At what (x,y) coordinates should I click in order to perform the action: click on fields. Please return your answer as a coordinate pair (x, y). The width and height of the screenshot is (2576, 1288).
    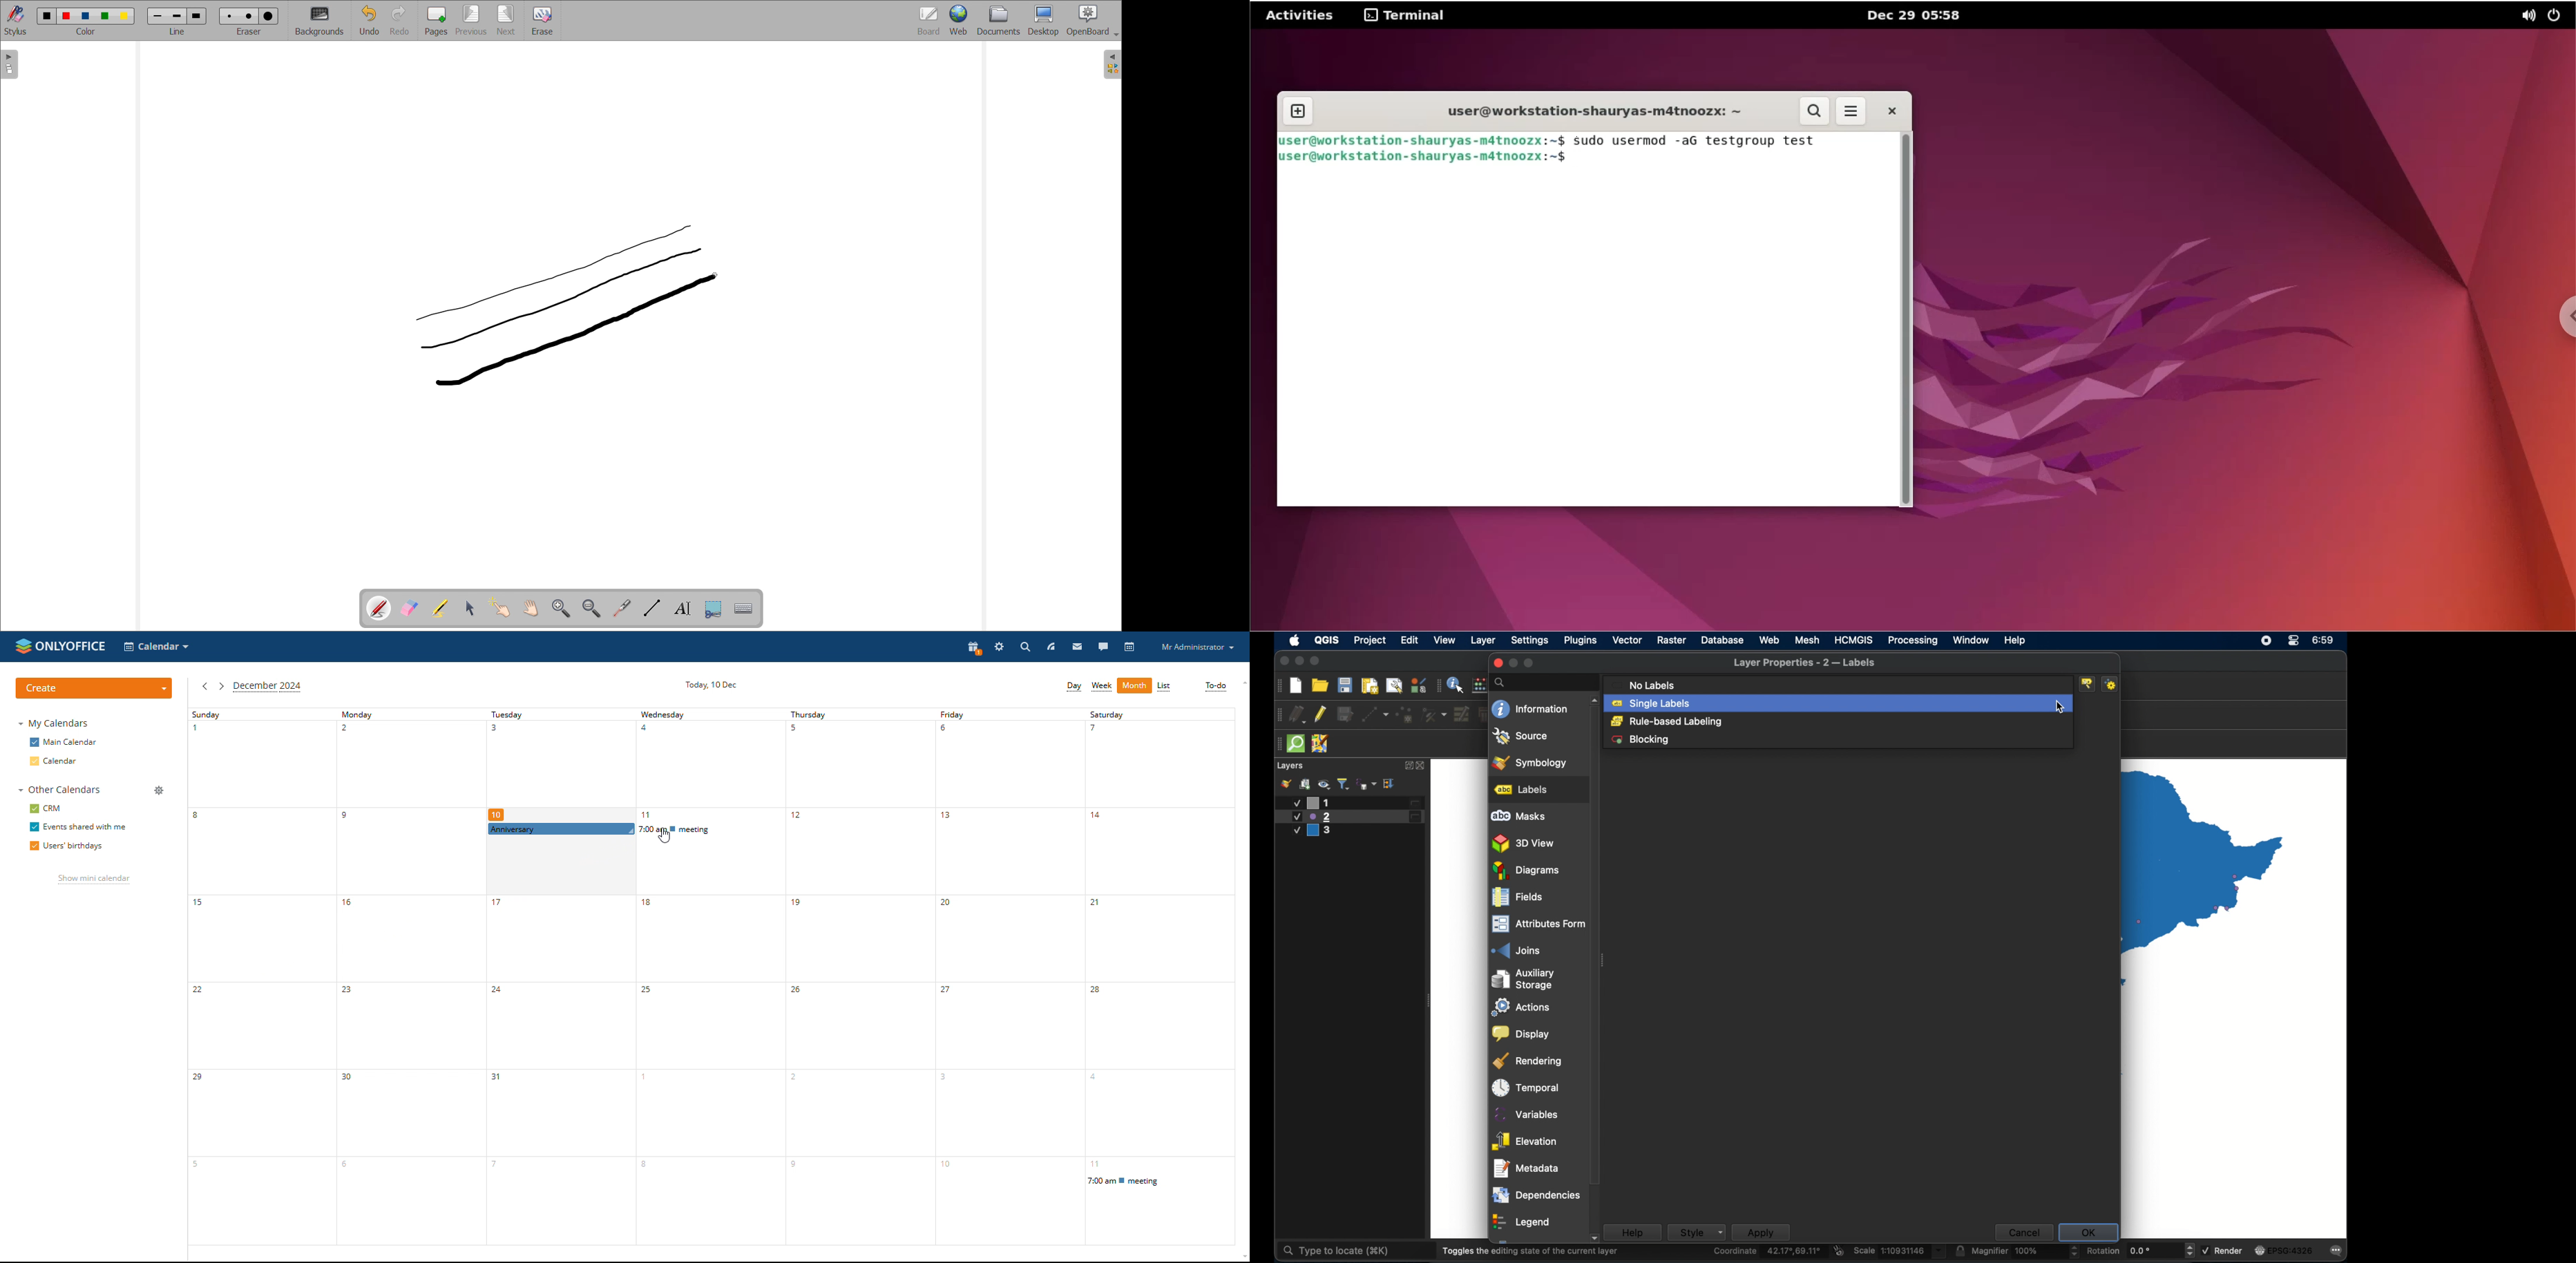
    Looking at the image, I should click on (1517, 898).